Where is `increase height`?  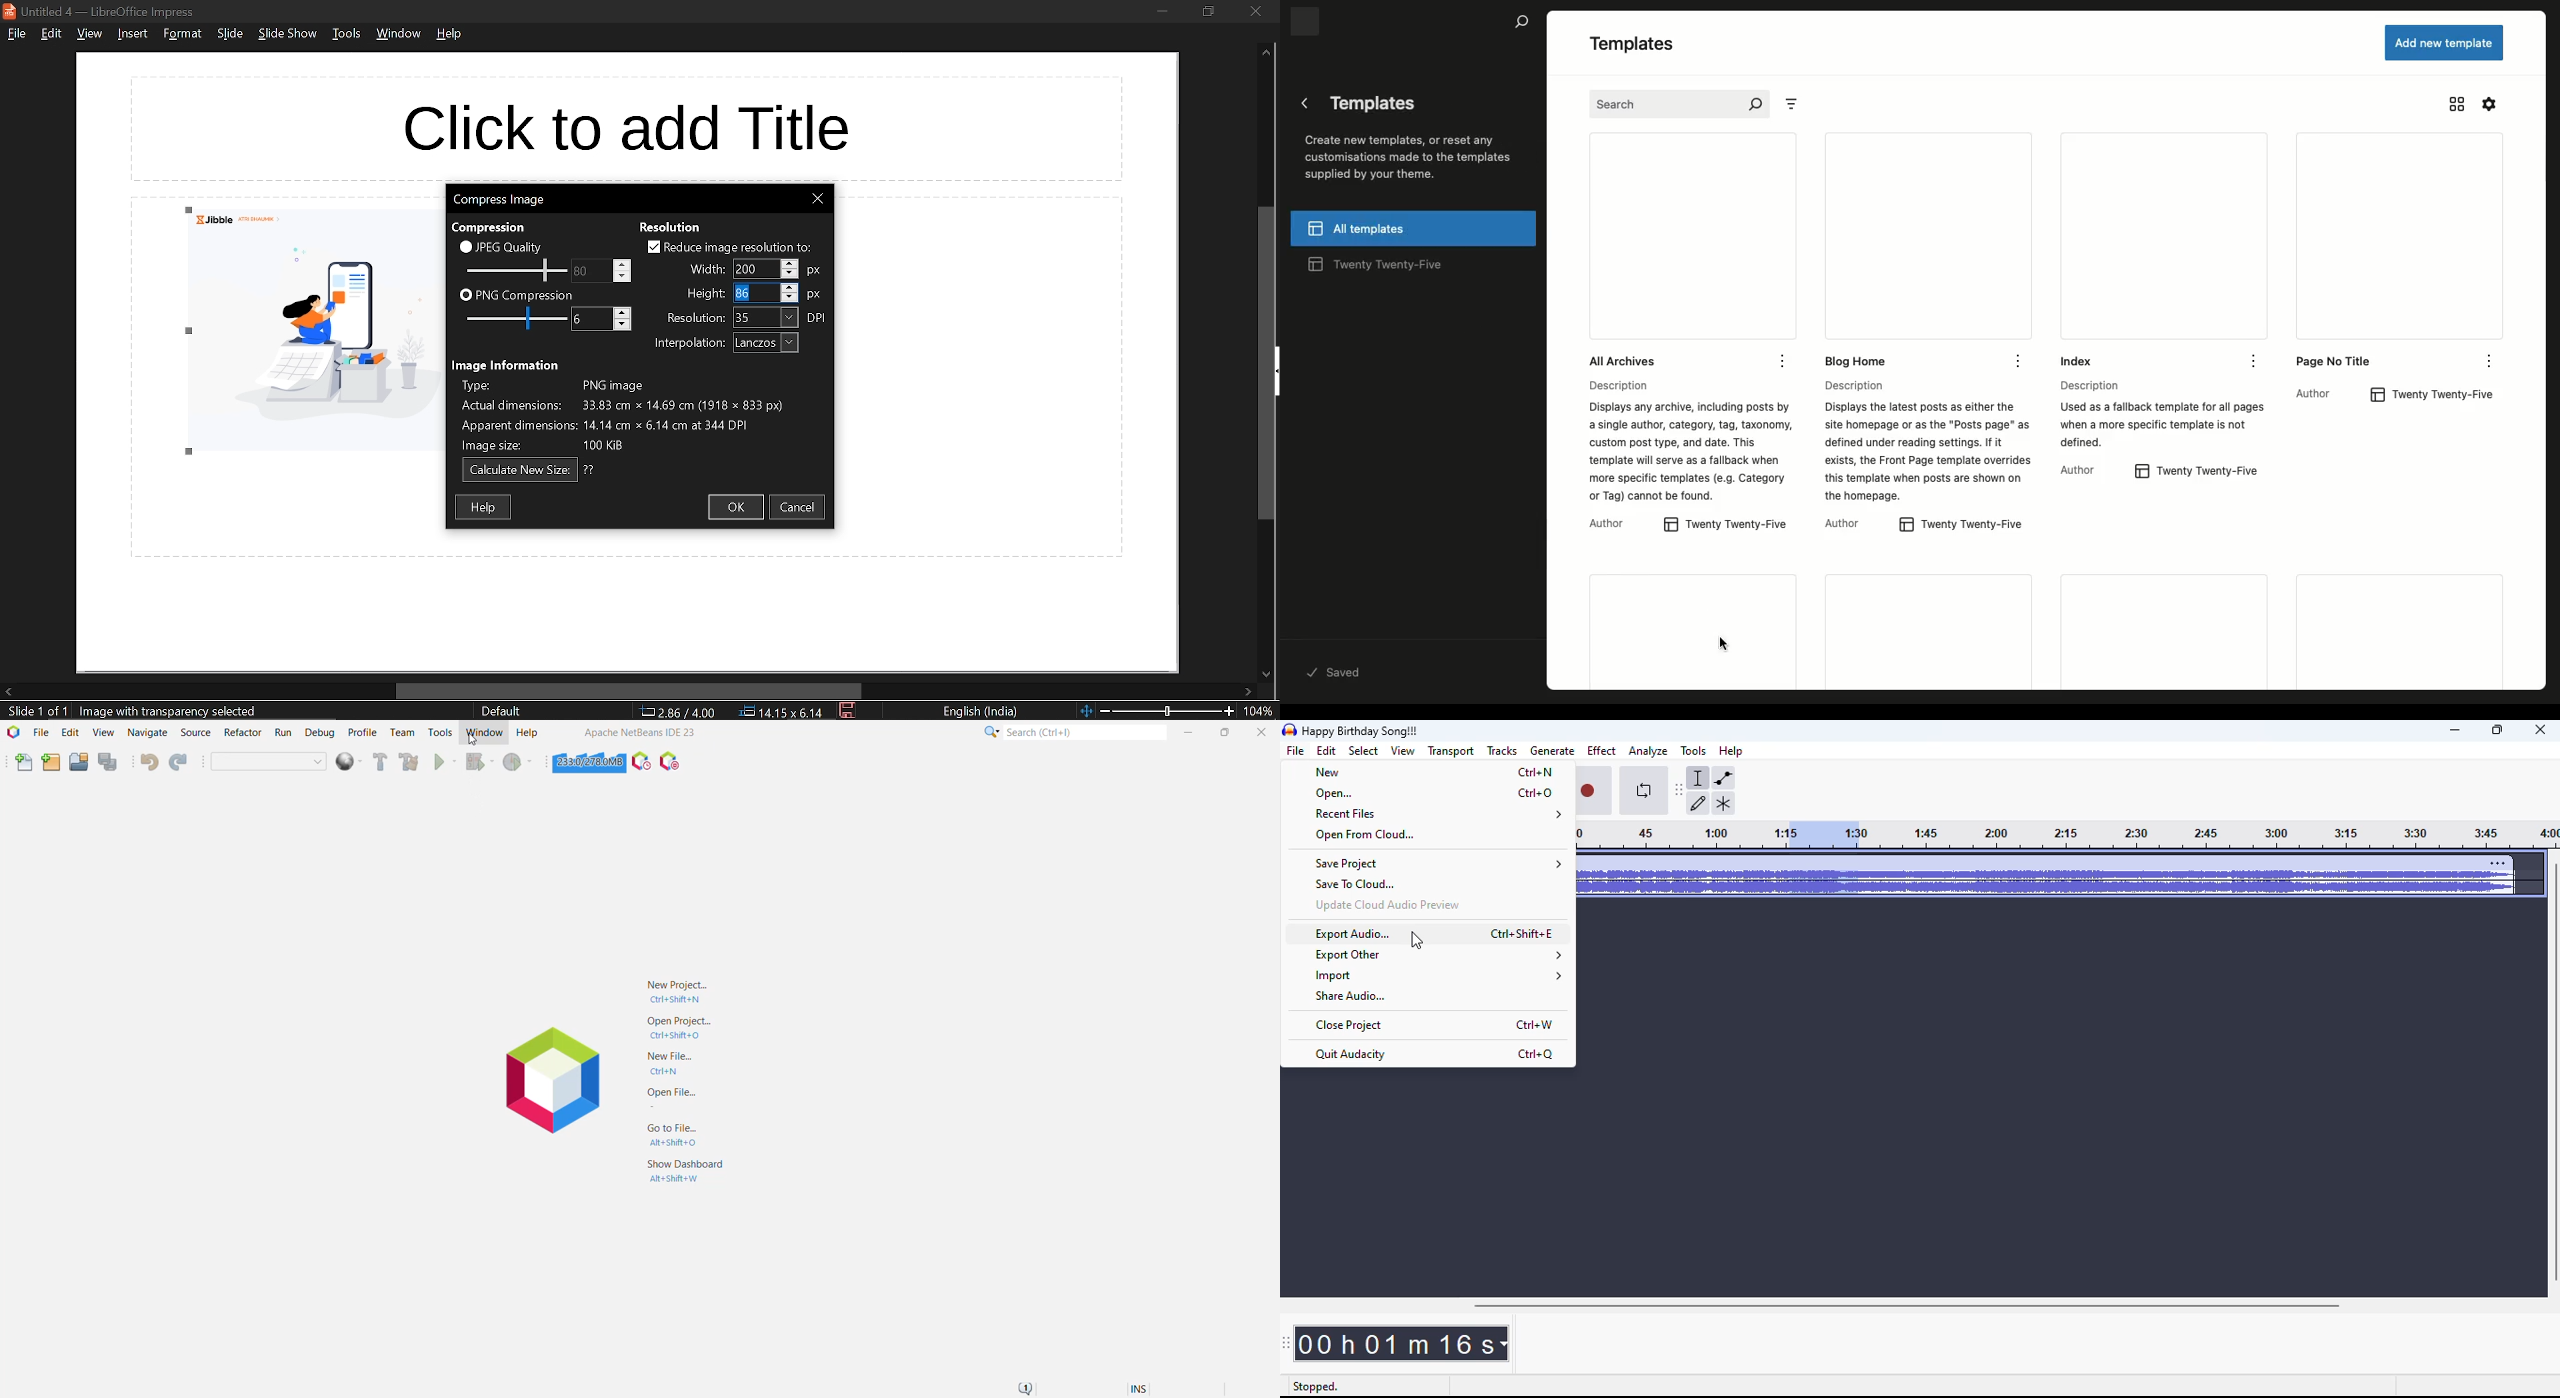
increase height is located at coordinates (789, 286).